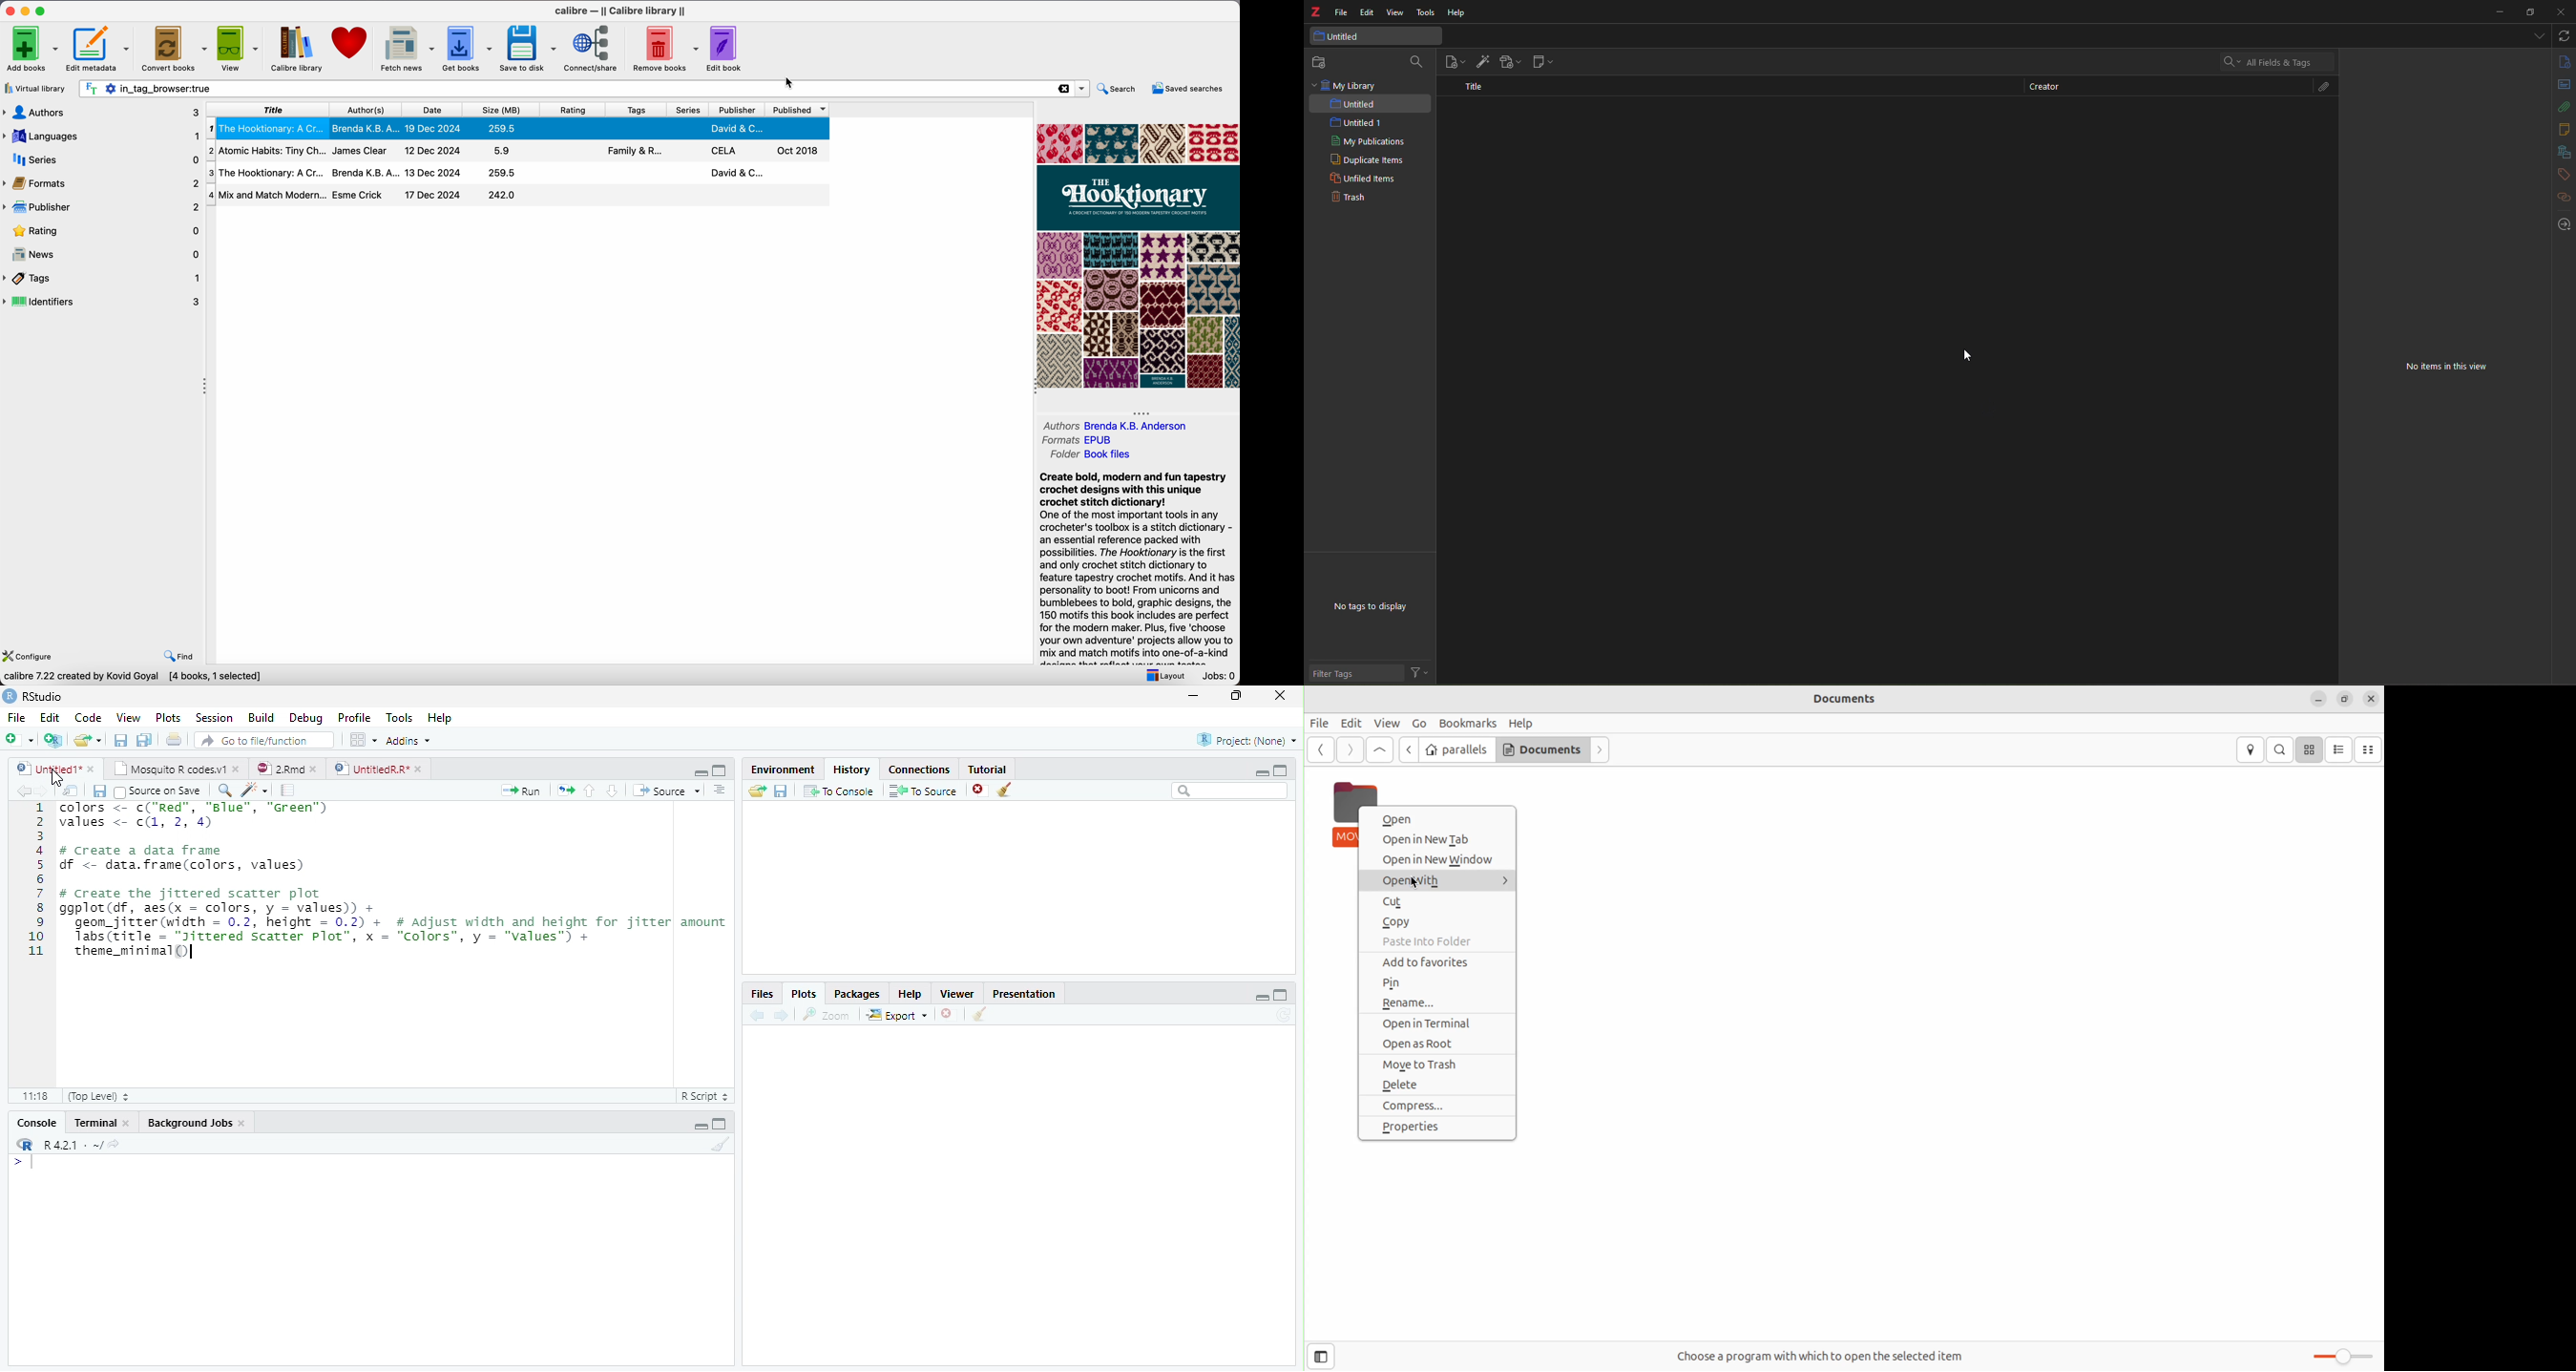 The height and width of the screenshot is (1372, 2576). I want to click on R 4.2.1 . ~/, so click(73, 1145).